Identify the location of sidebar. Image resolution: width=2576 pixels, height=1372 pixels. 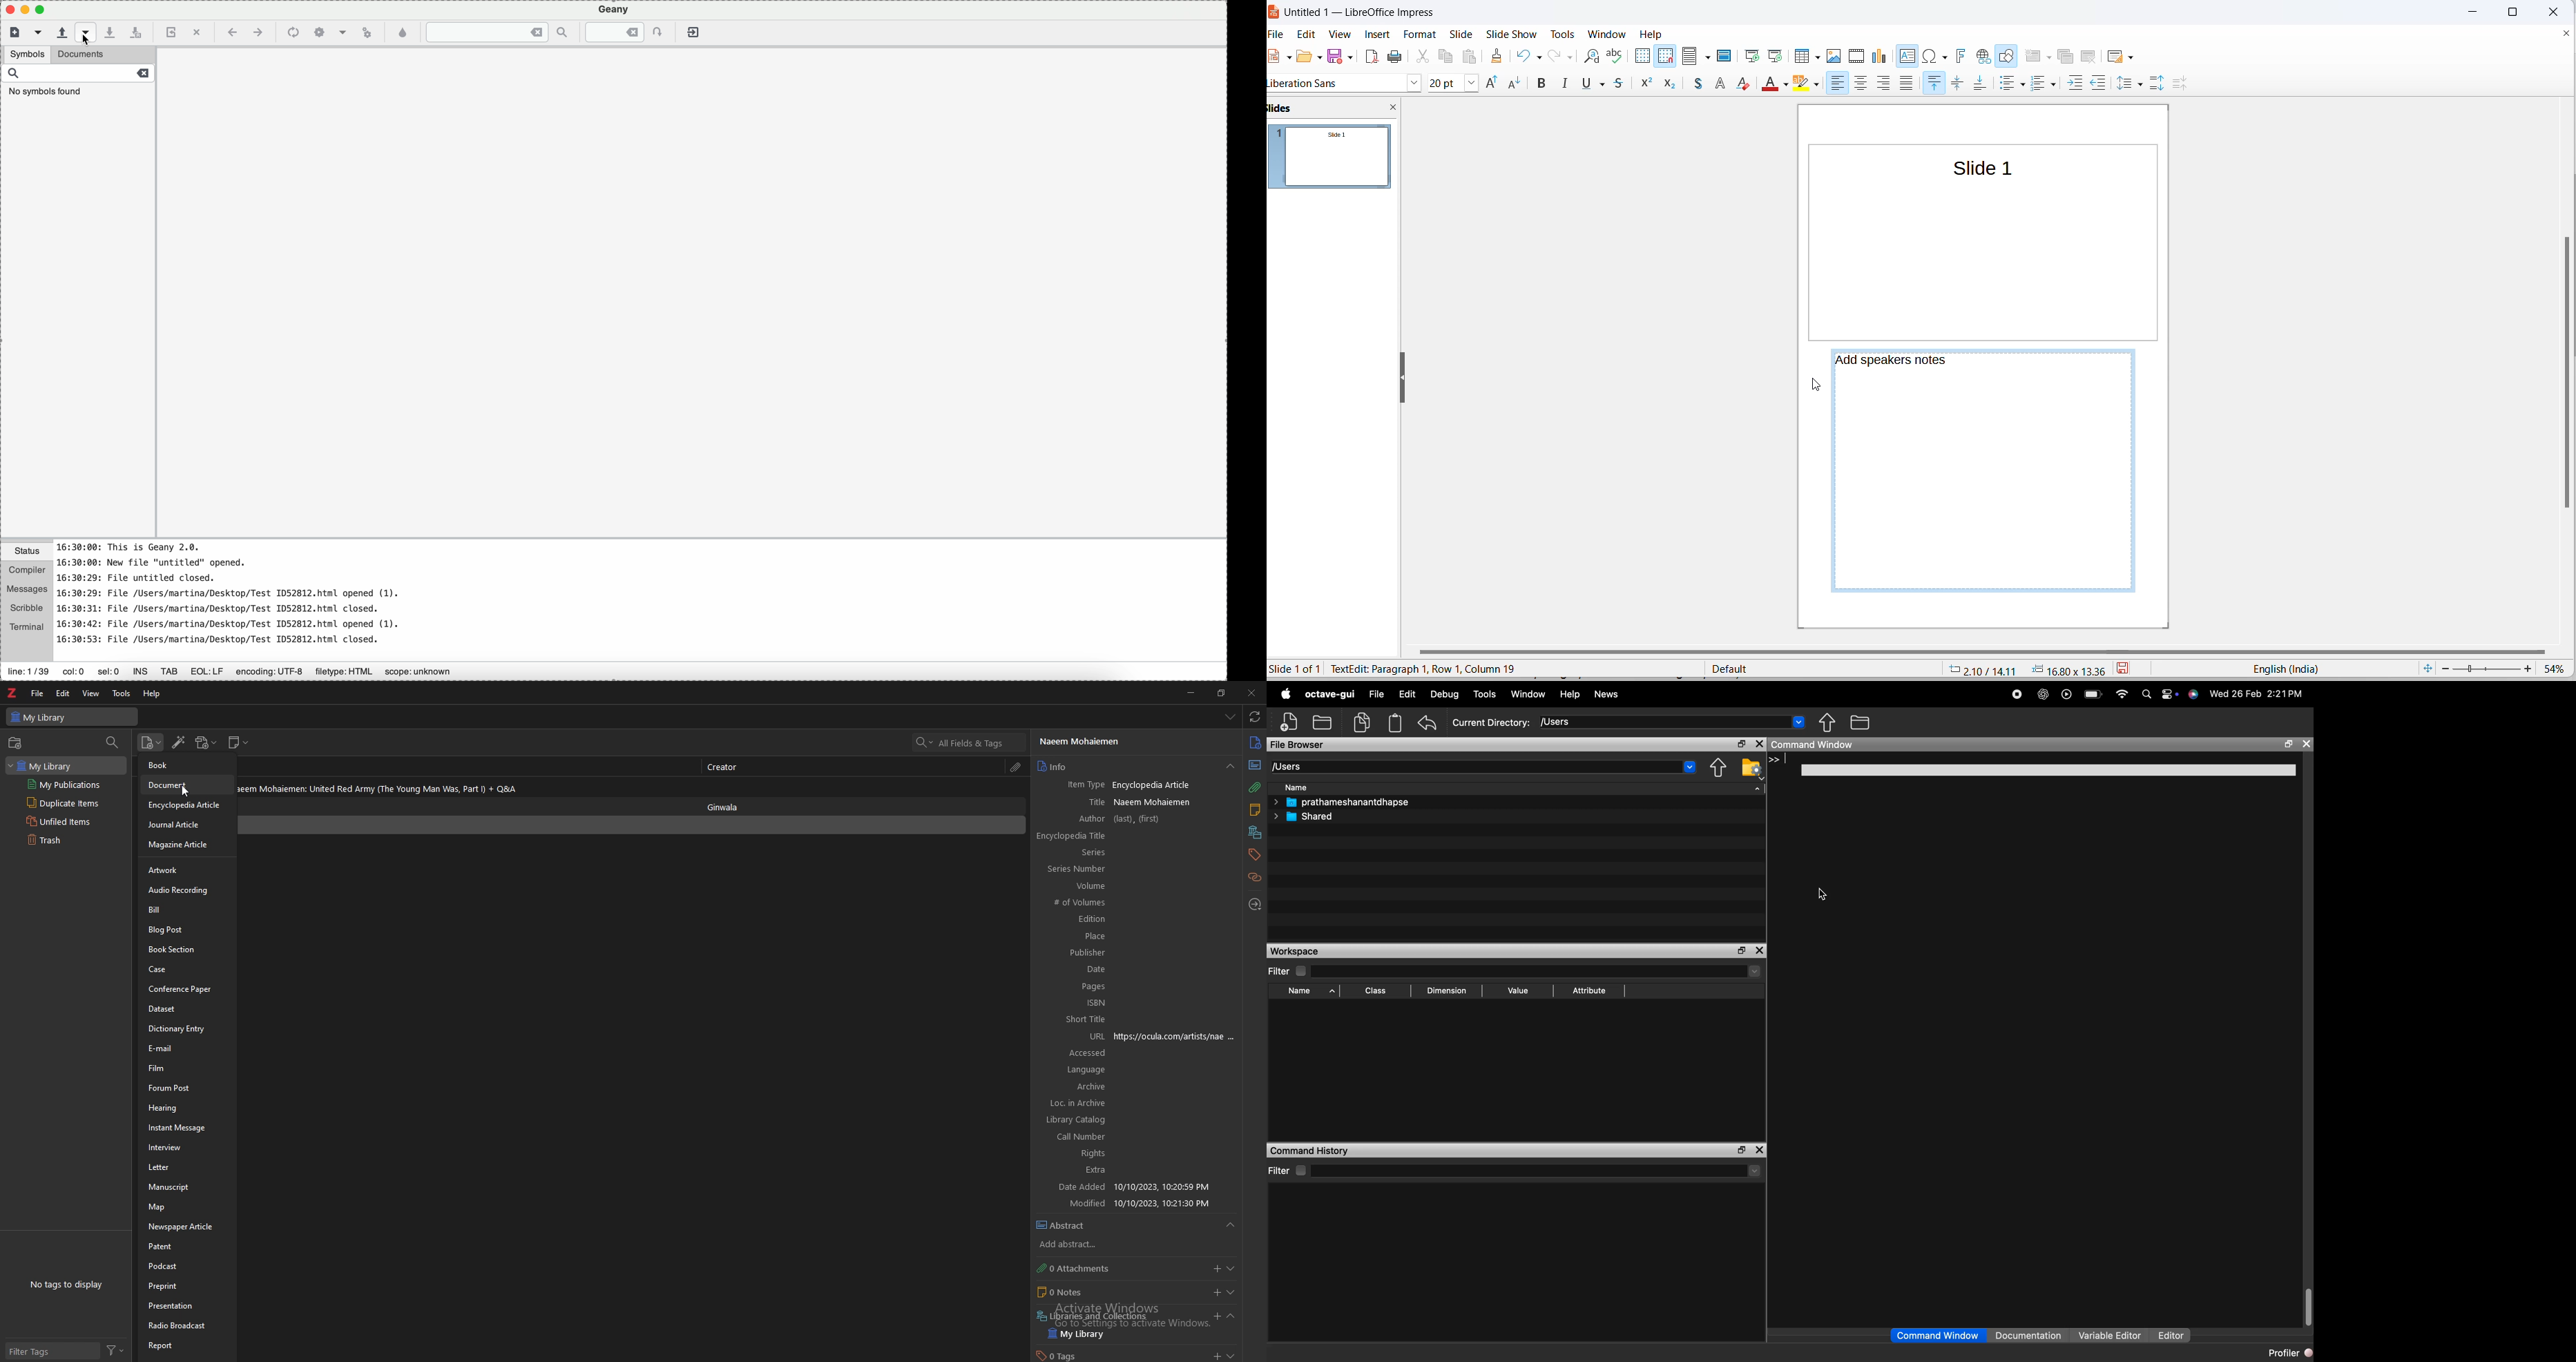
(77, 319).